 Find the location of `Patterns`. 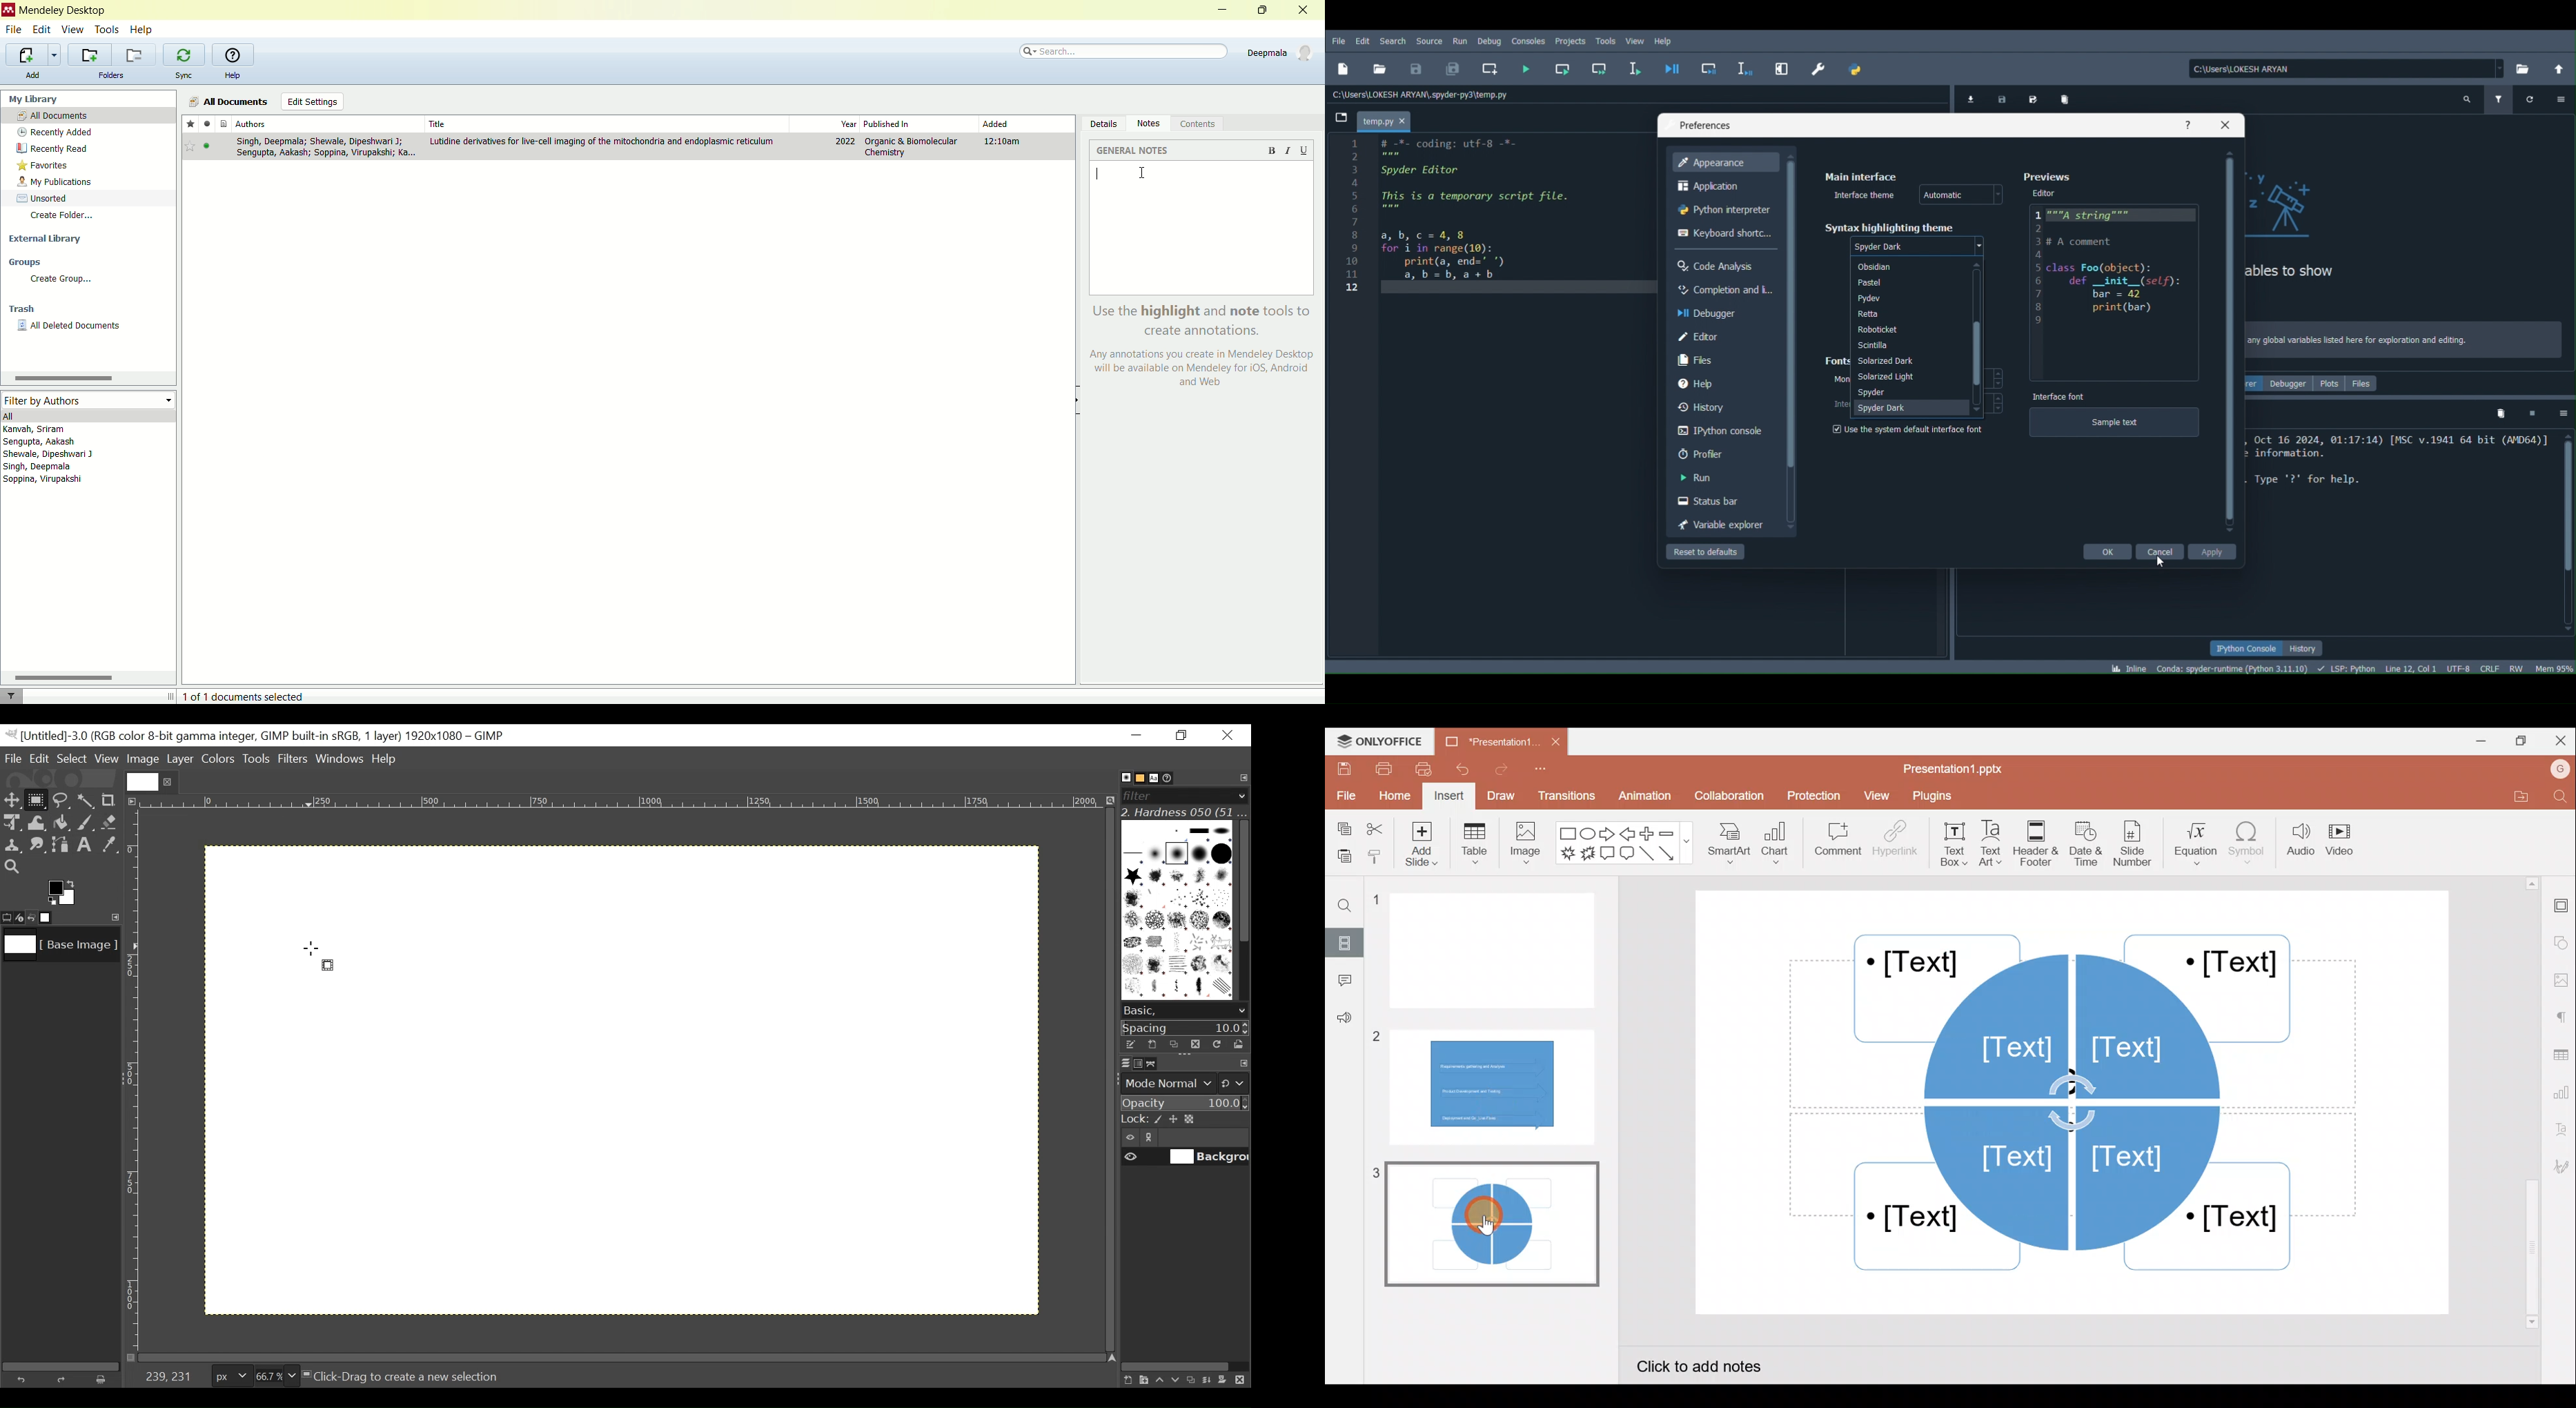

Patterns is located at coordinates (1173, 913).